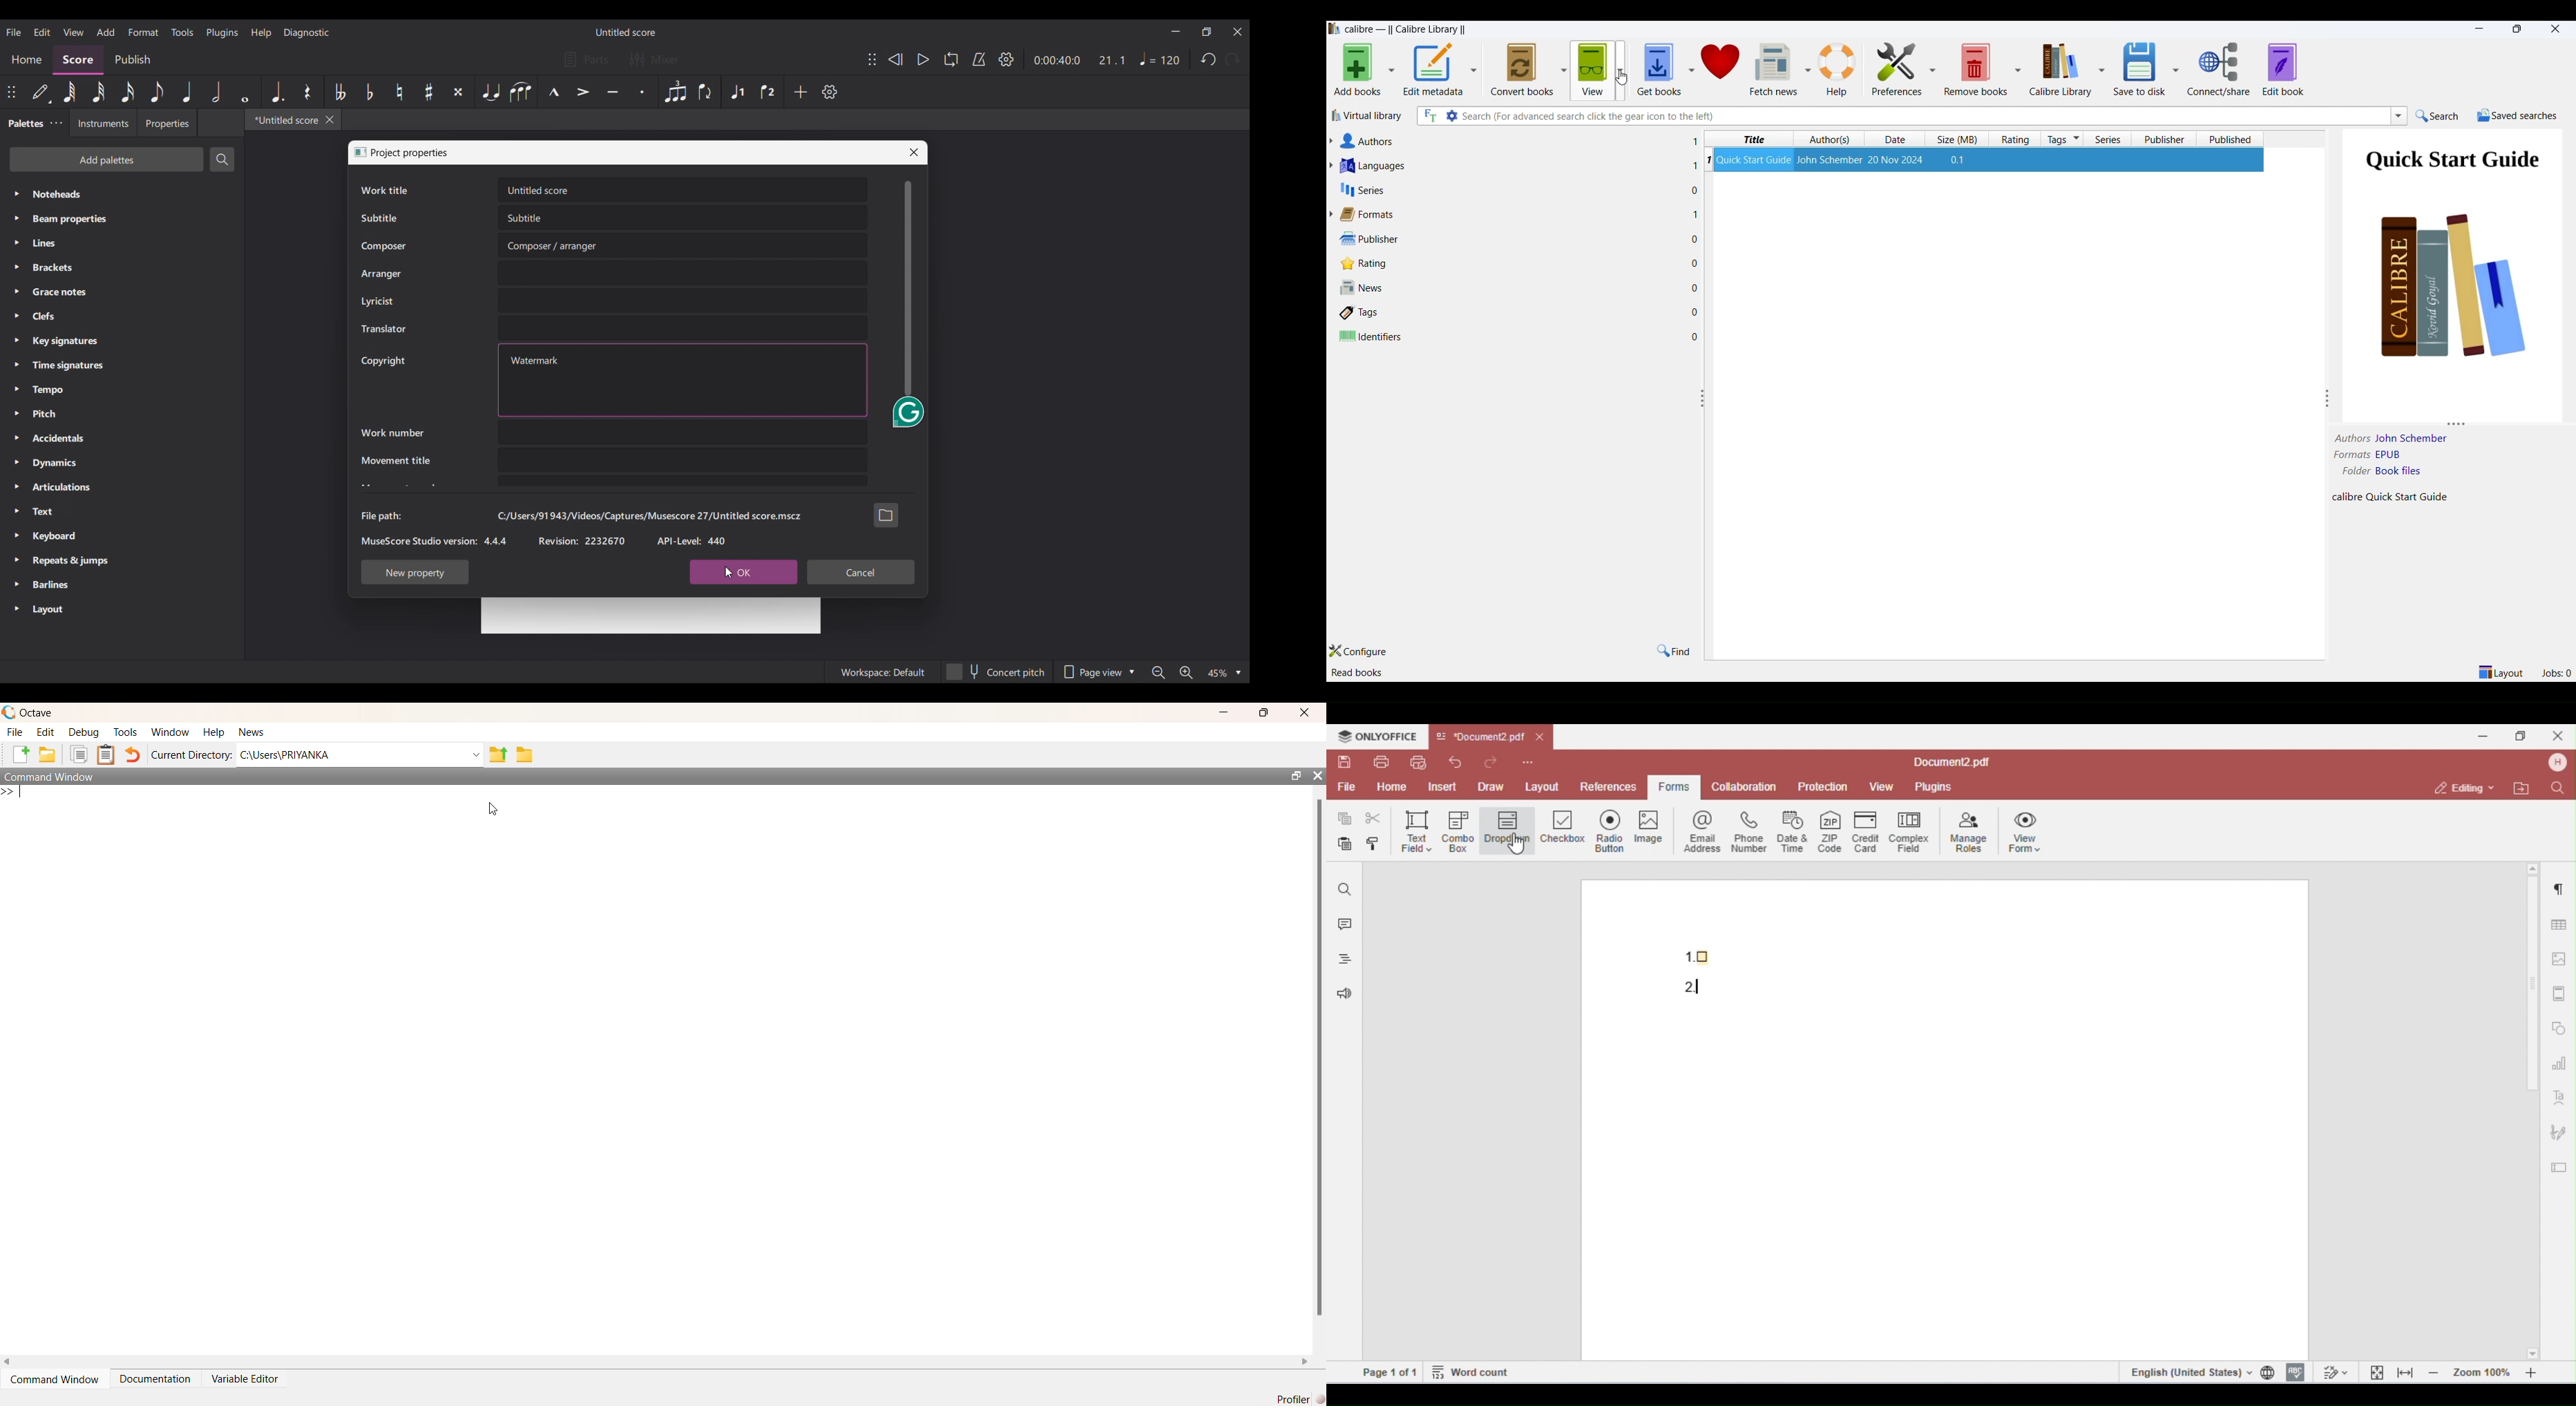 The width and height of the screenshot is (2576, 1428). Describe the element at coordinates (800, 92) in the screenshot. I see `Add` at that location.